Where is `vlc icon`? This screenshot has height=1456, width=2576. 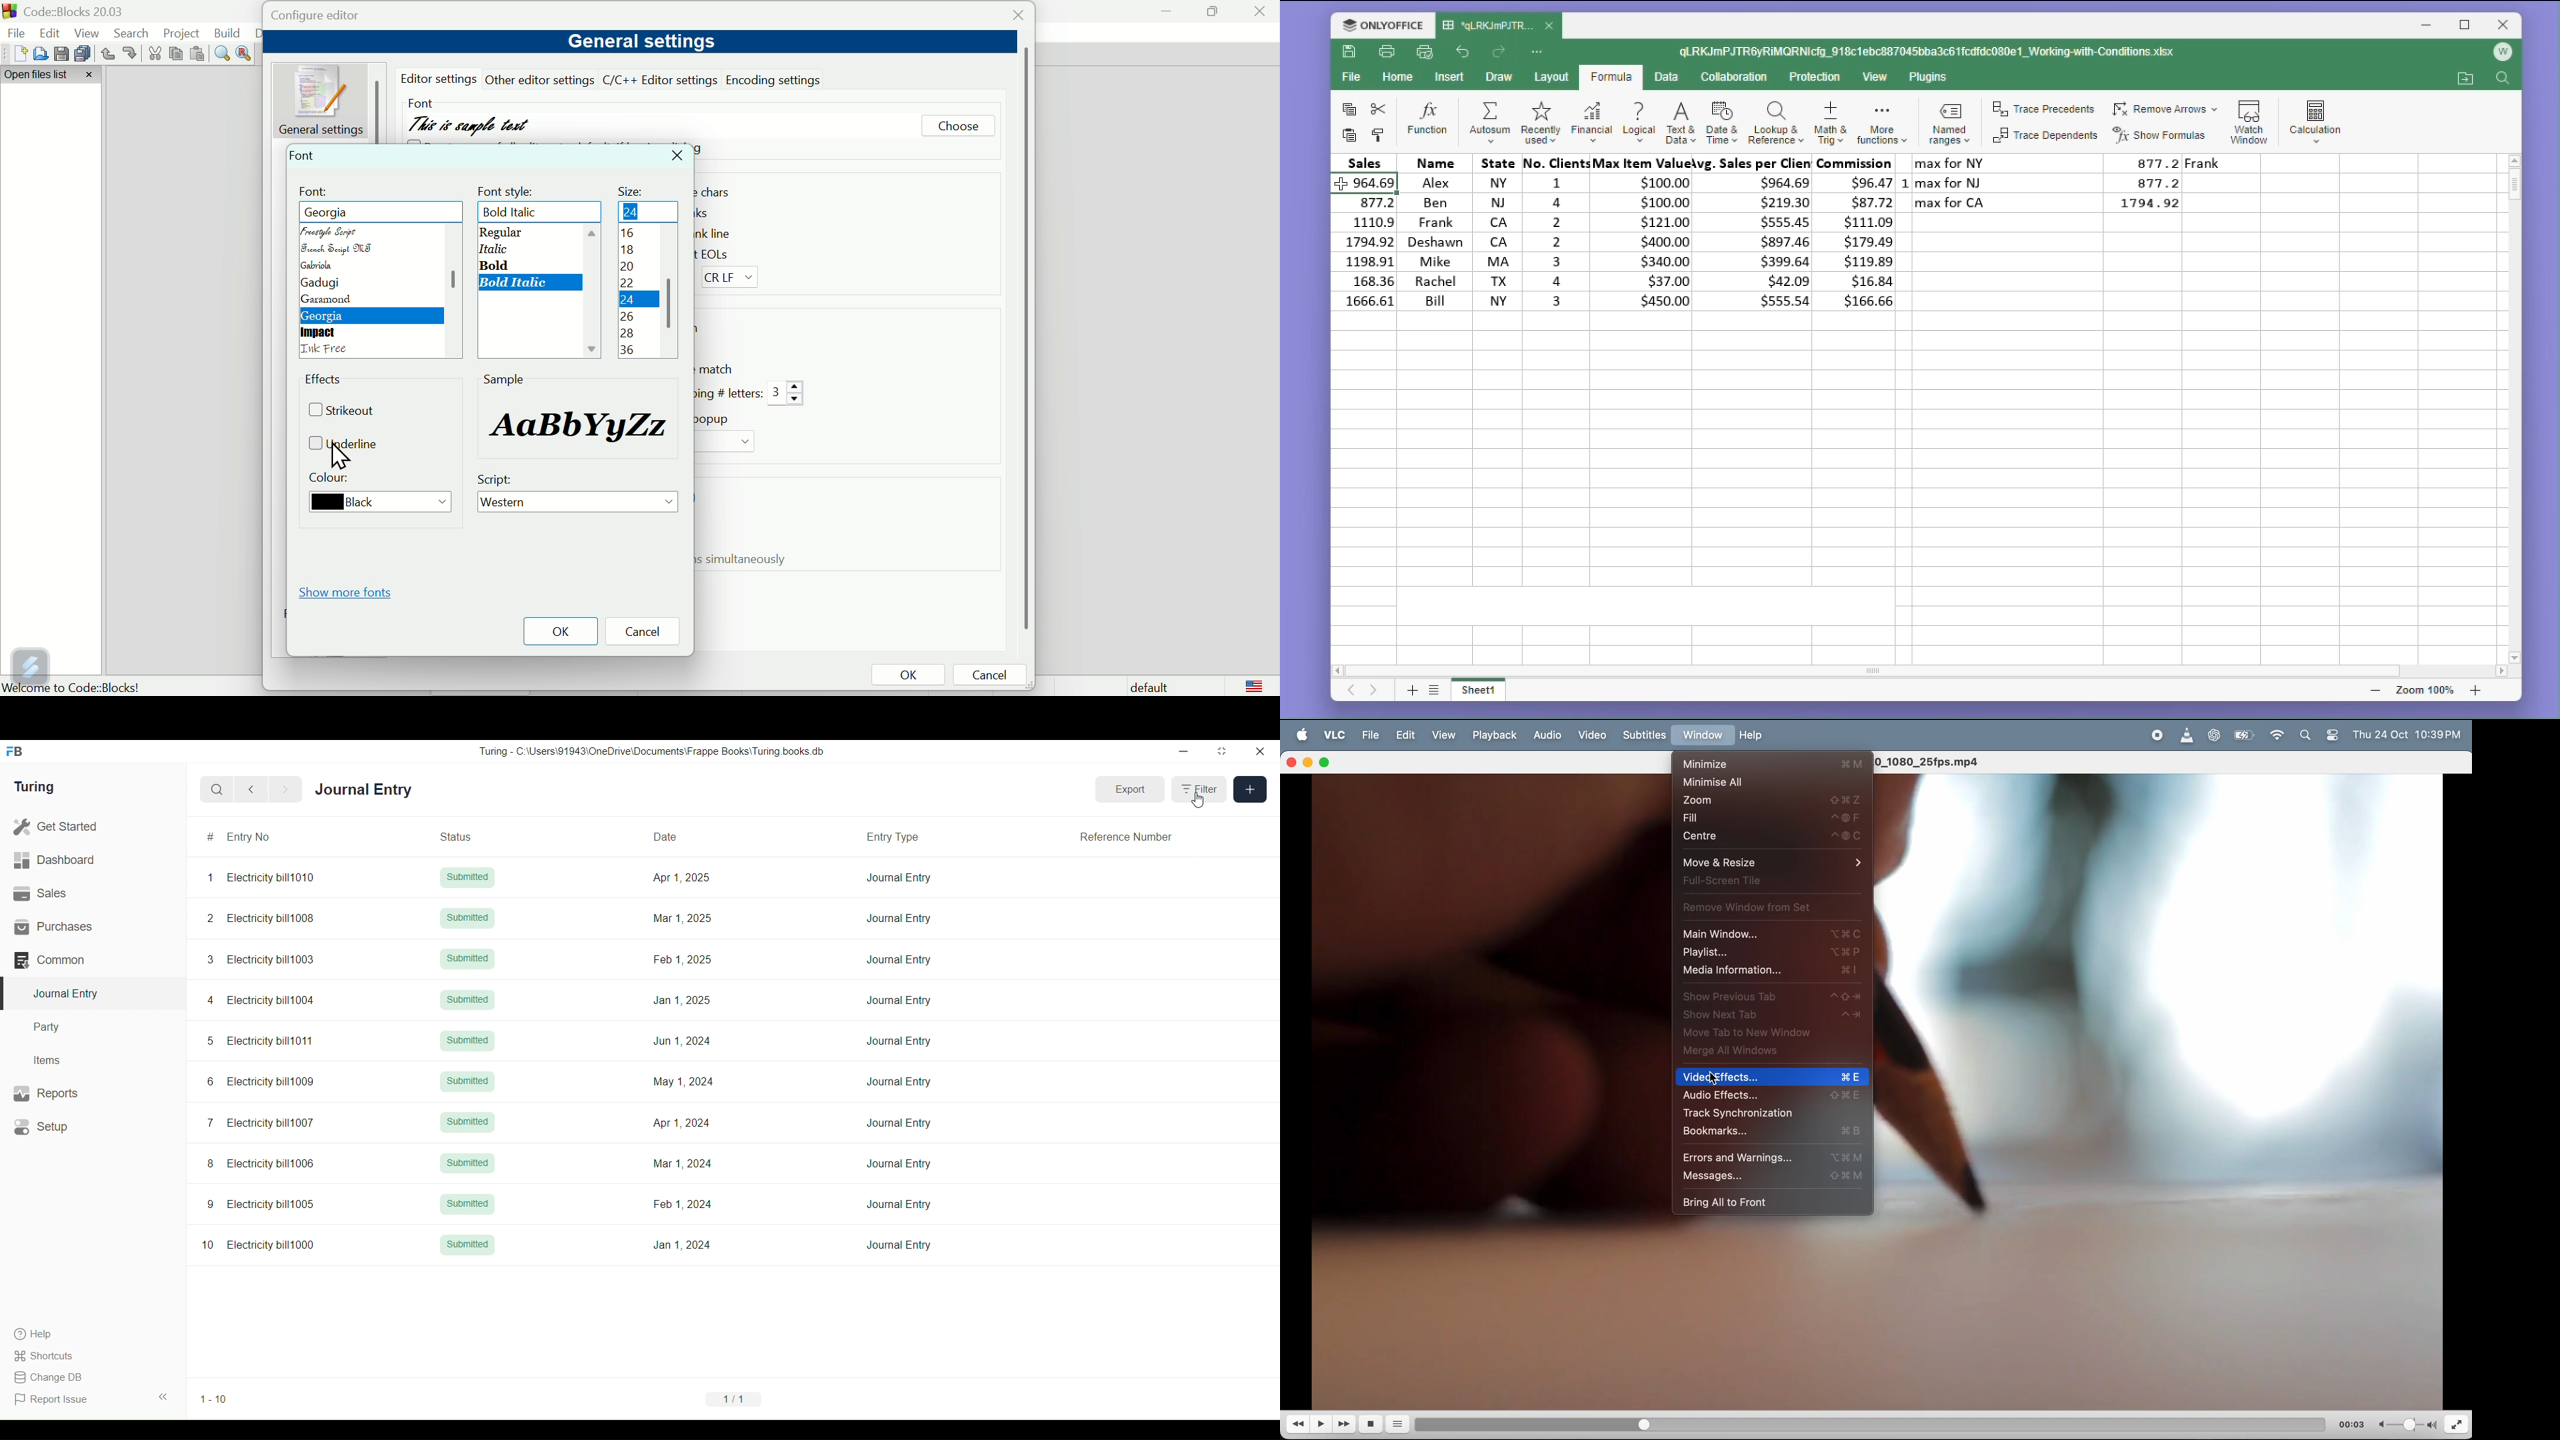 vlc icon is located at coordinates (2187, 736).